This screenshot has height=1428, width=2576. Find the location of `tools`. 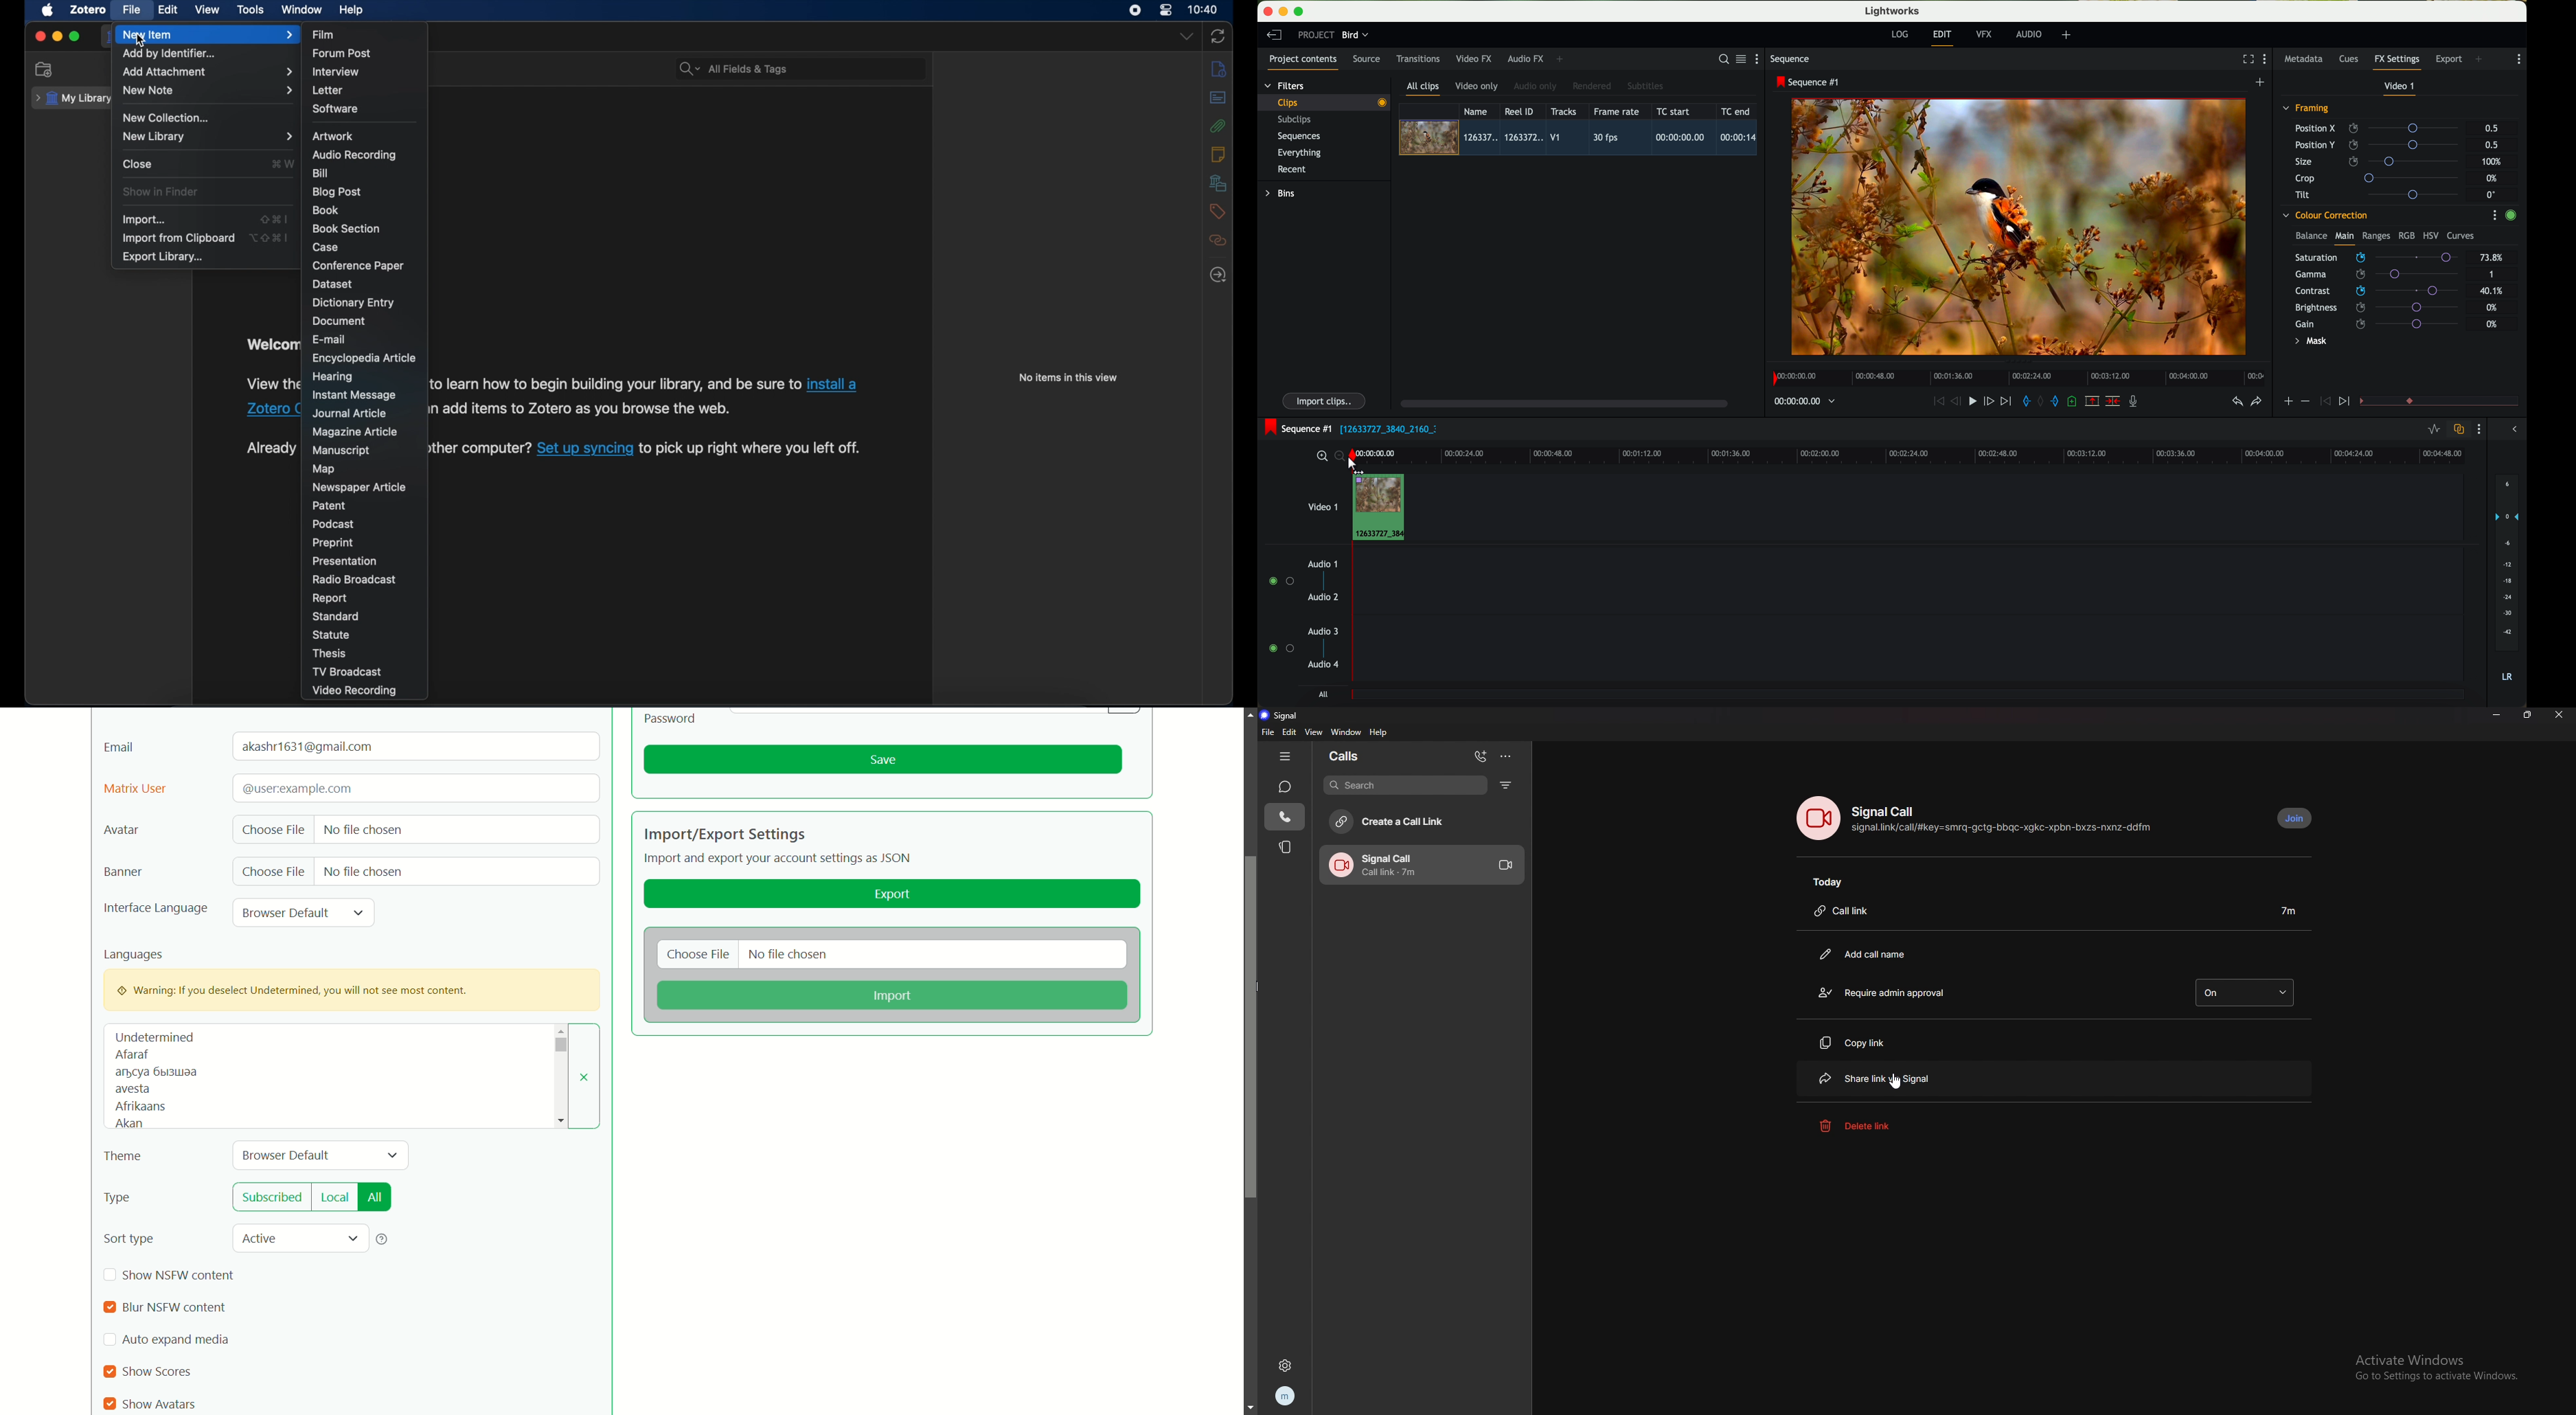

tools is located at coordinates (251, 10).